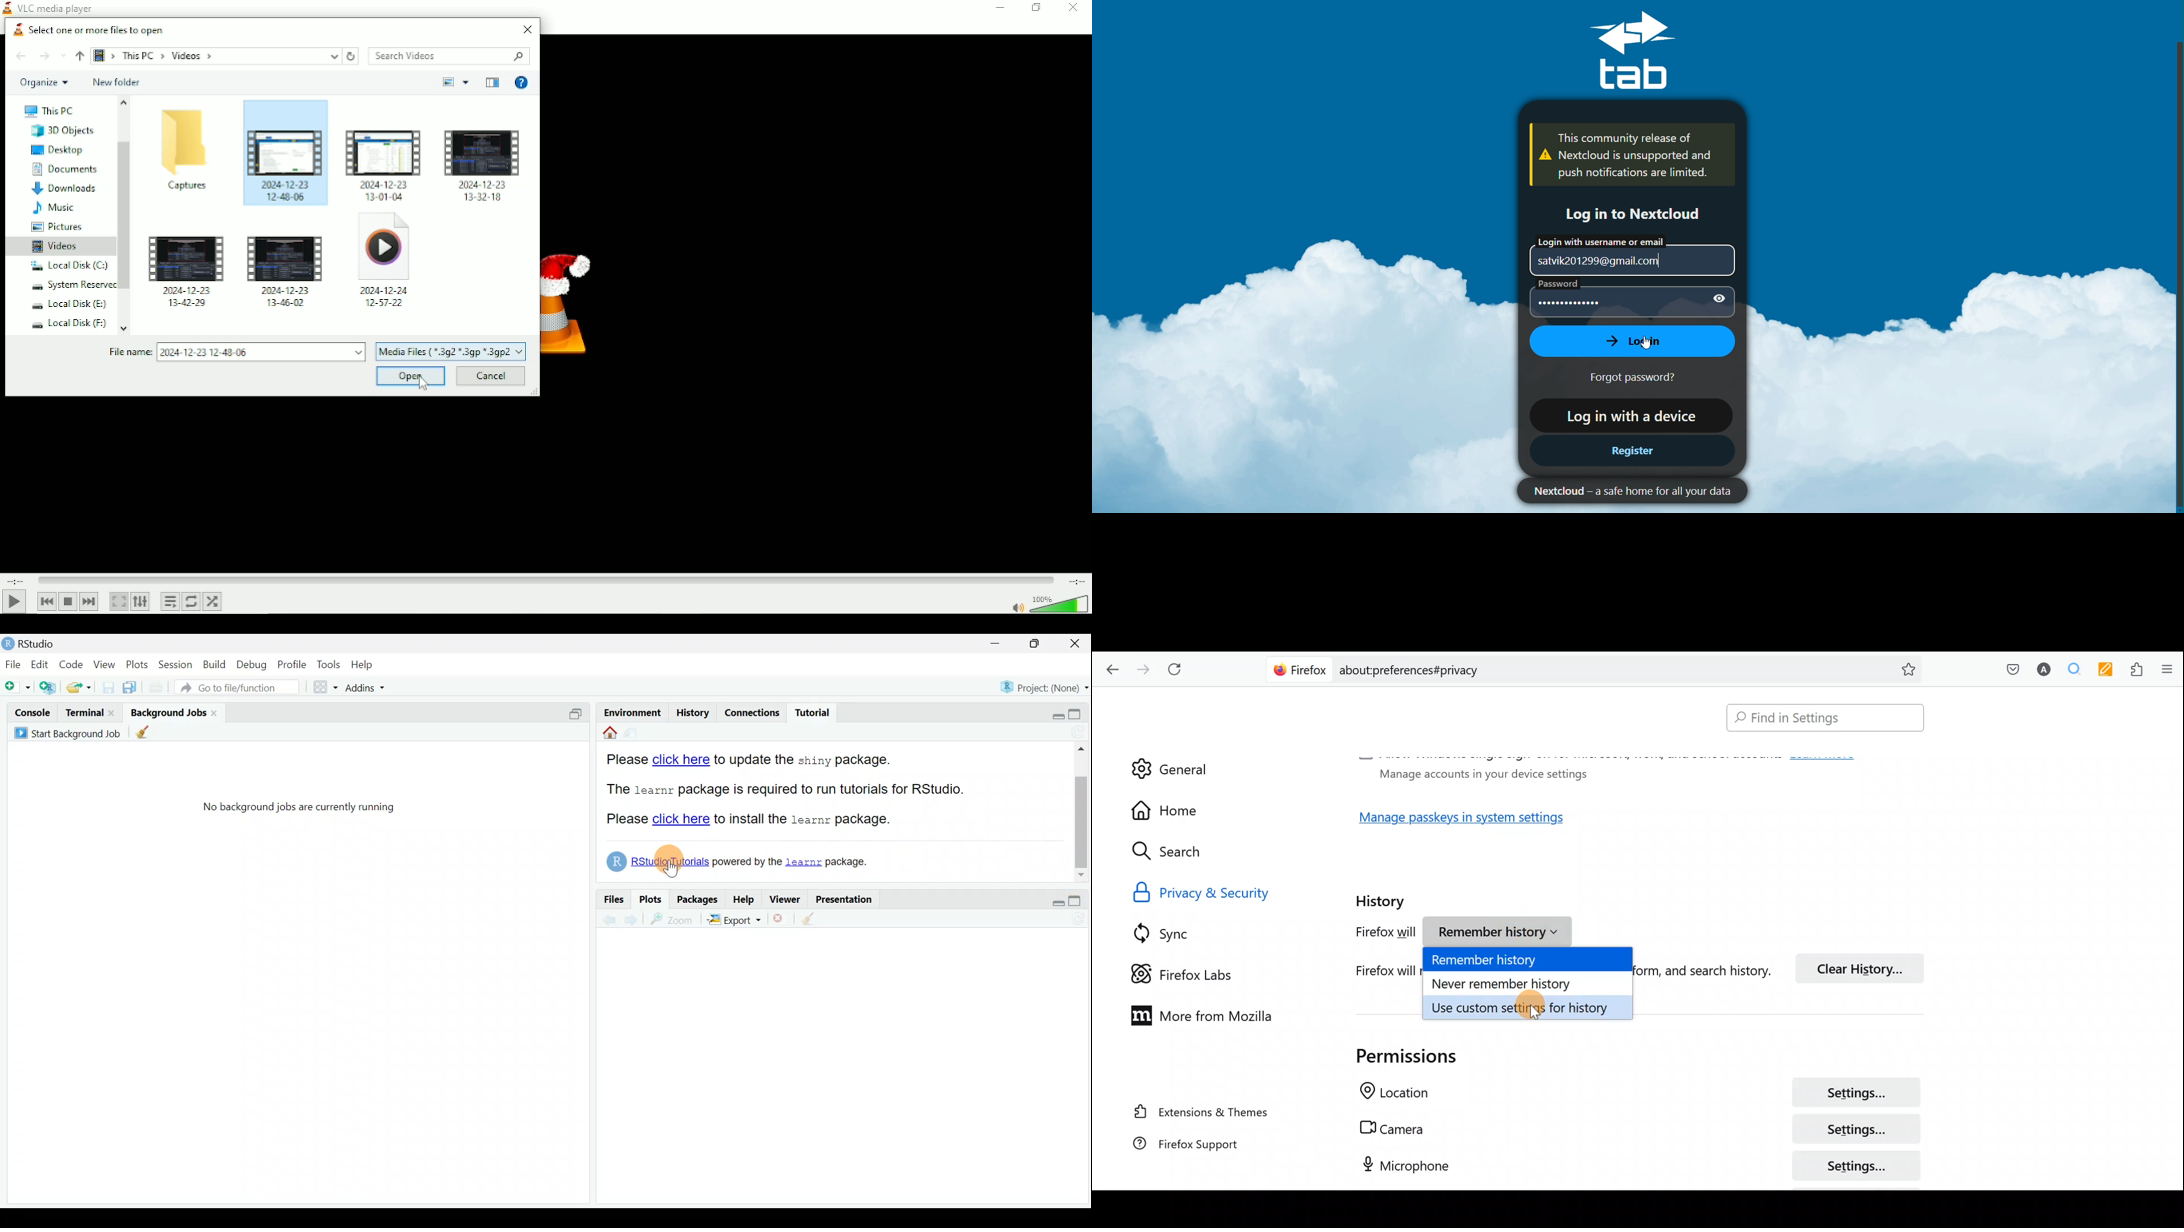 The width and height of the screenshot is (2184, 1232). What do you see at coordinates (359, 687) in the screenshot?
I see `Addins` at bounding box center [359, 687].